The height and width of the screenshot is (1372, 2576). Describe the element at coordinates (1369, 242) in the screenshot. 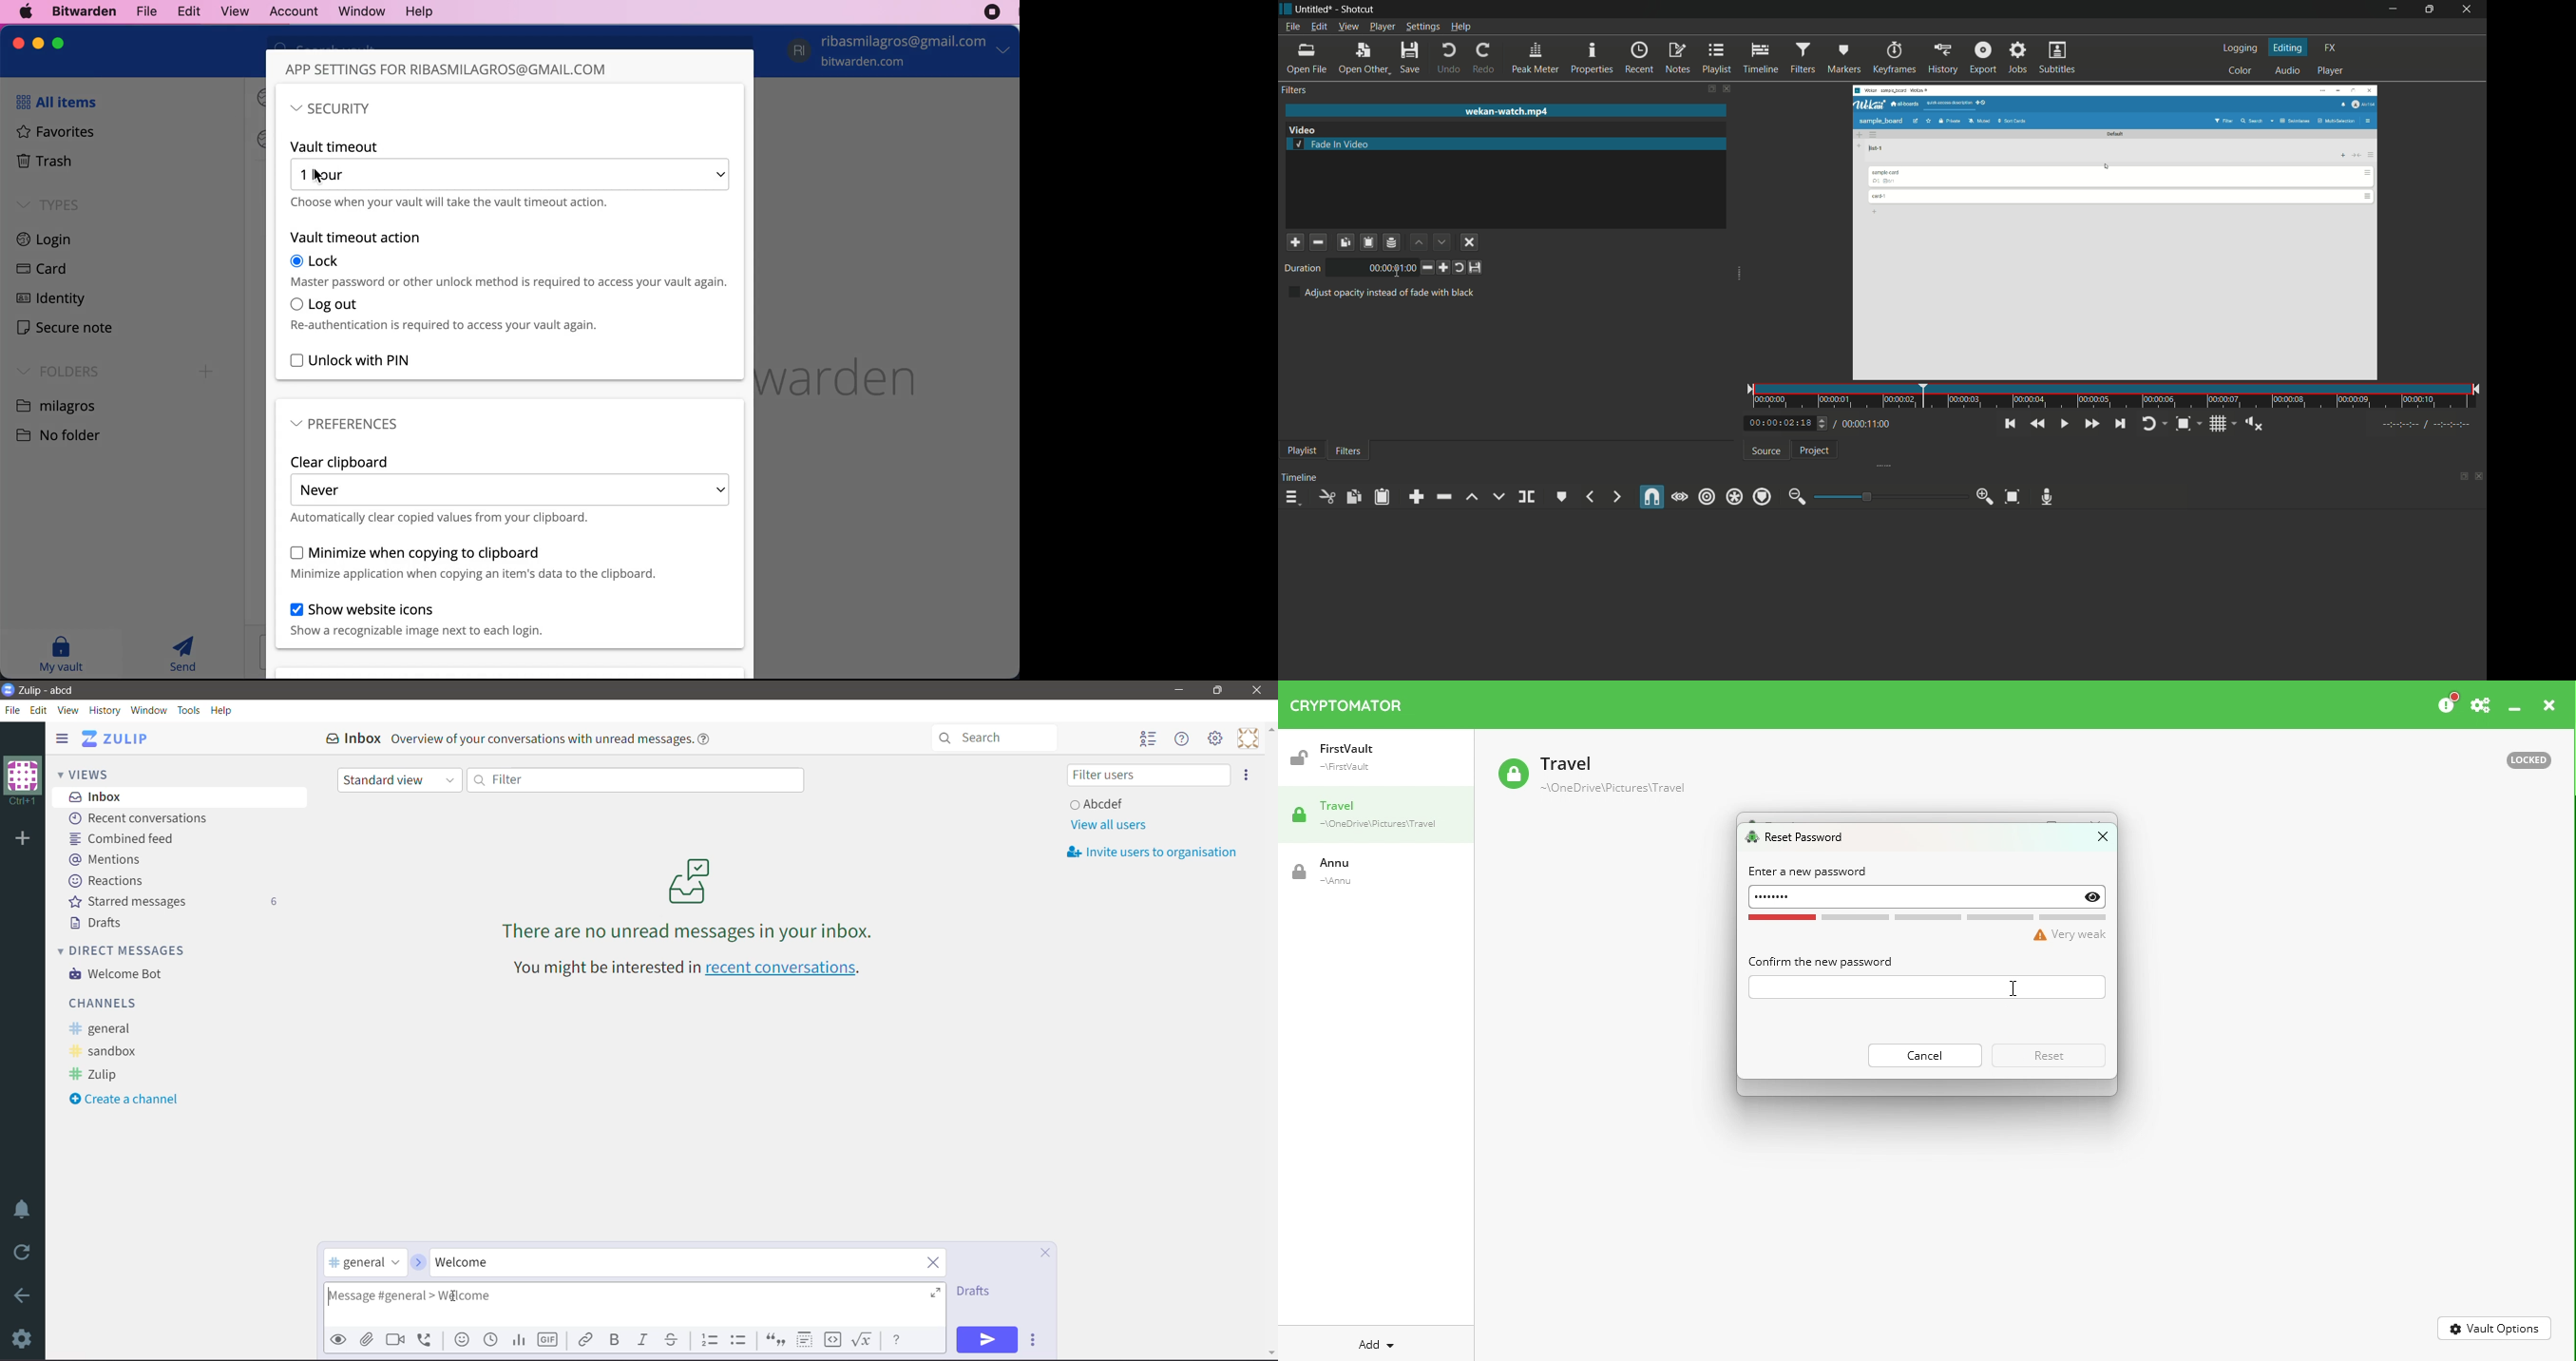

I see `paste filter` at that location.